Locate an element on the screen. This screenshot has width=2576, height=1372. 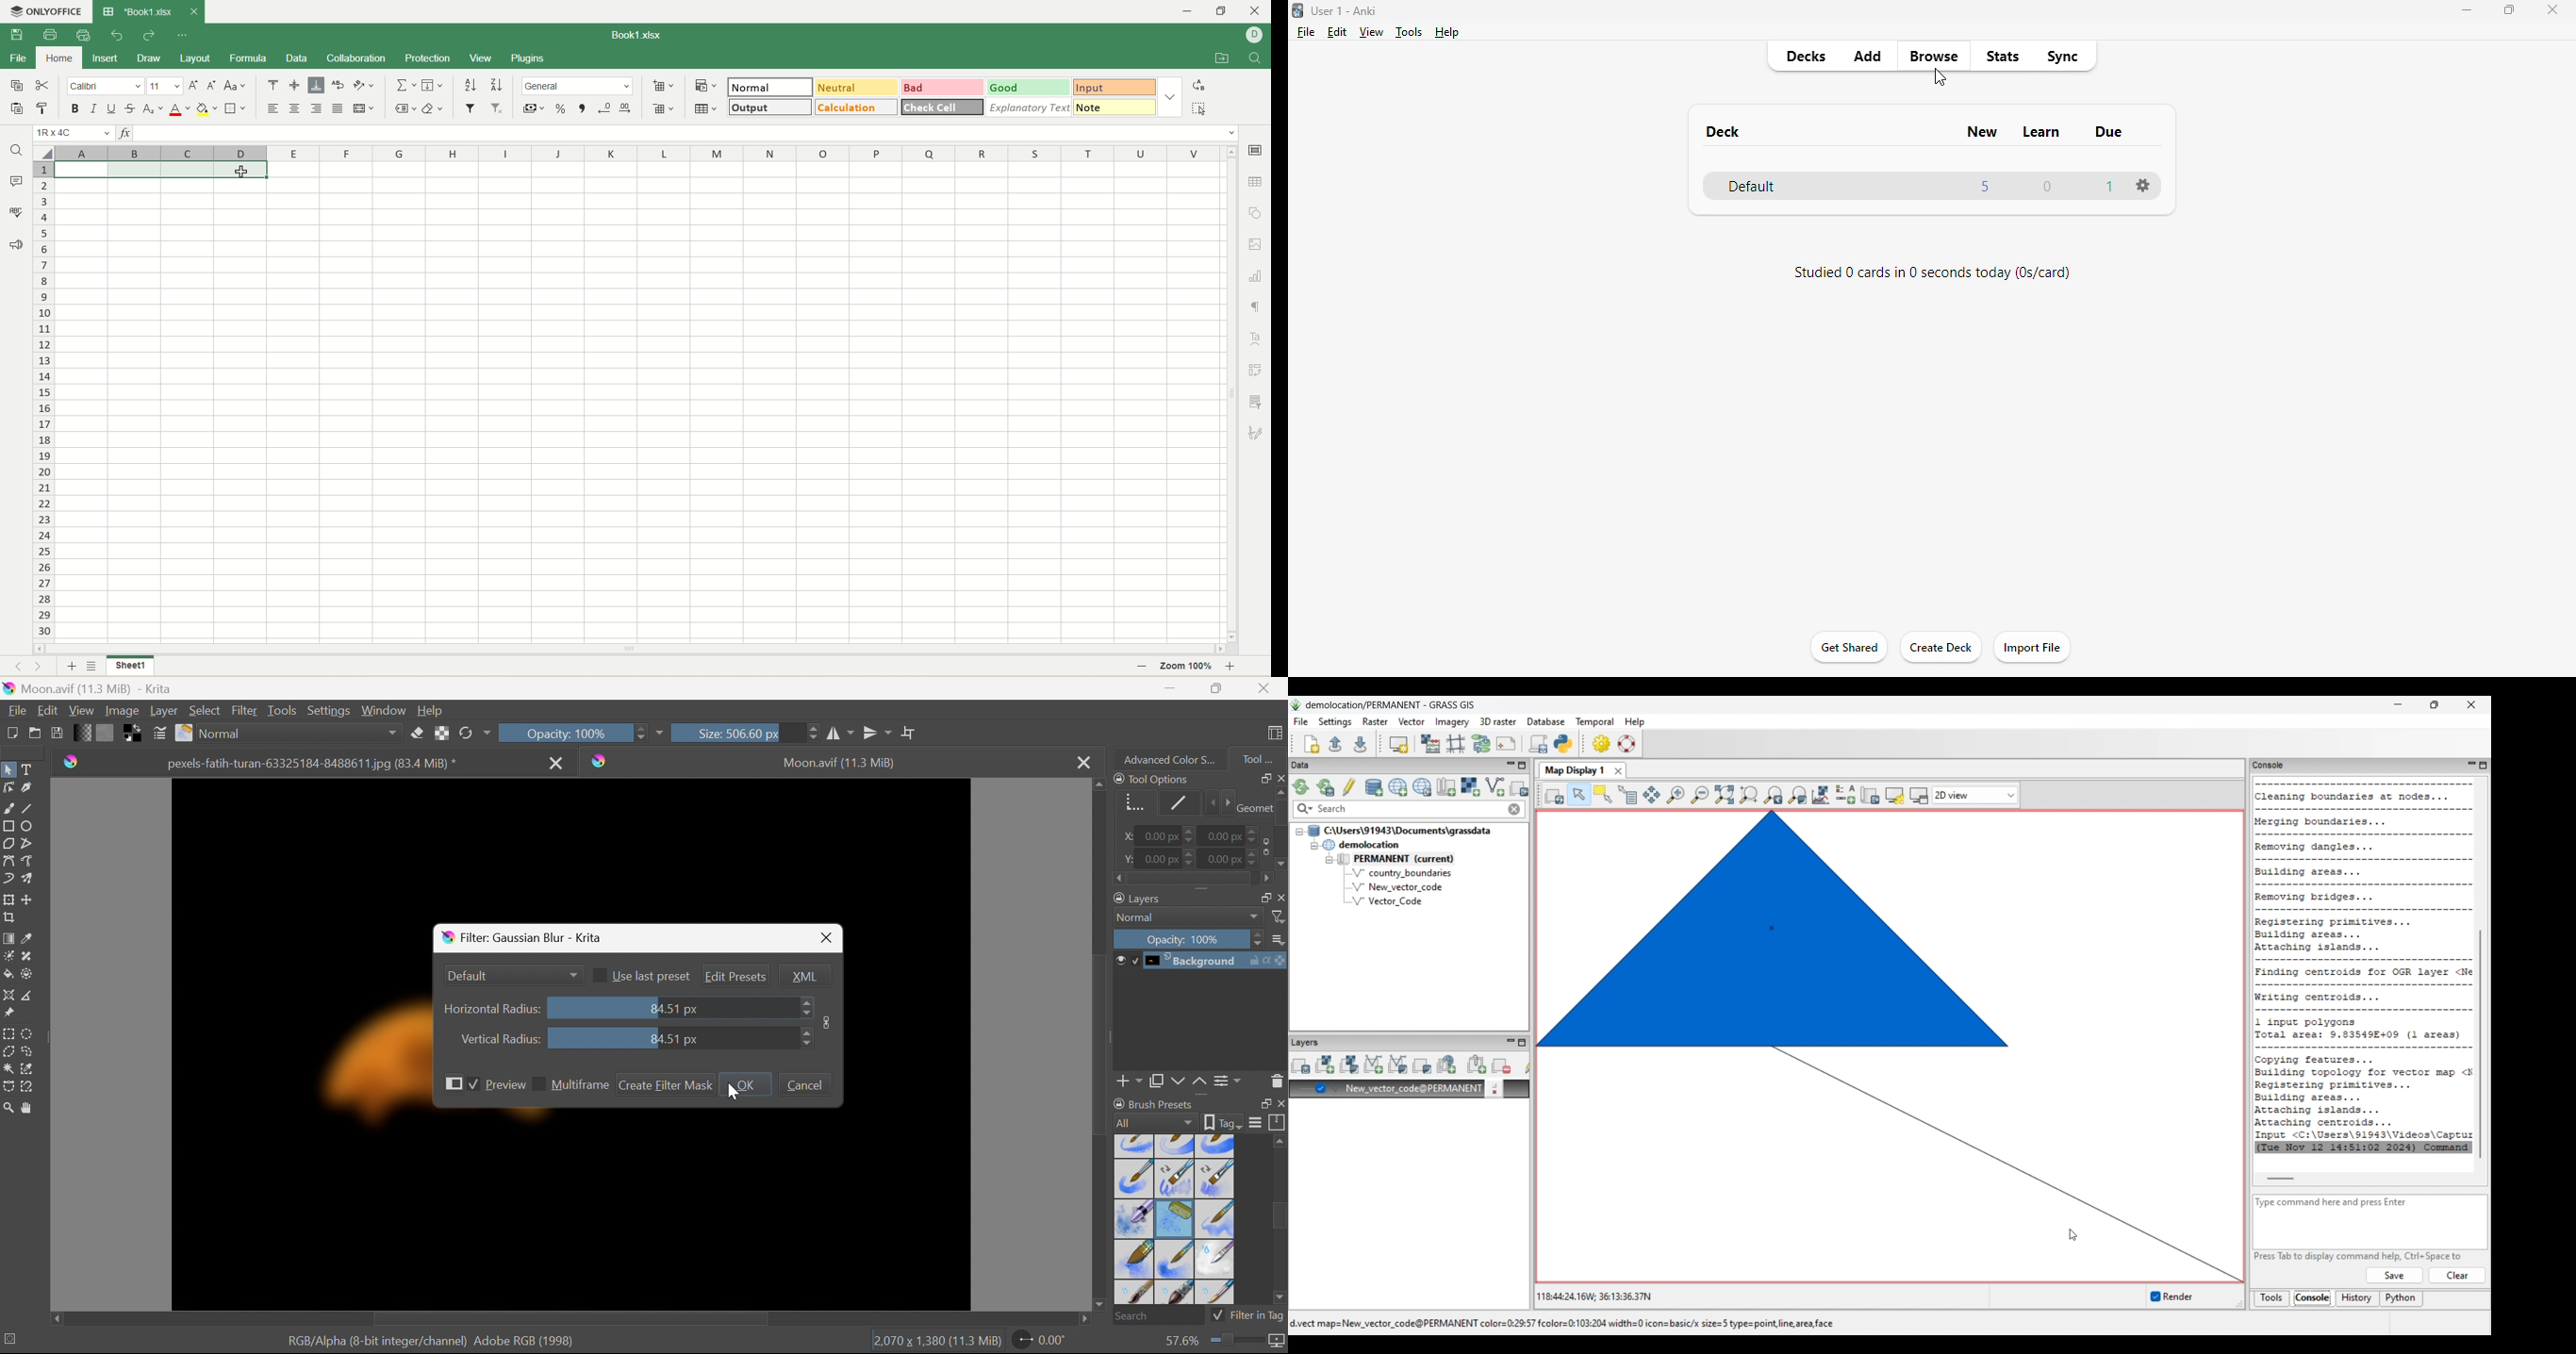
file is located at coordinates (17, 59).